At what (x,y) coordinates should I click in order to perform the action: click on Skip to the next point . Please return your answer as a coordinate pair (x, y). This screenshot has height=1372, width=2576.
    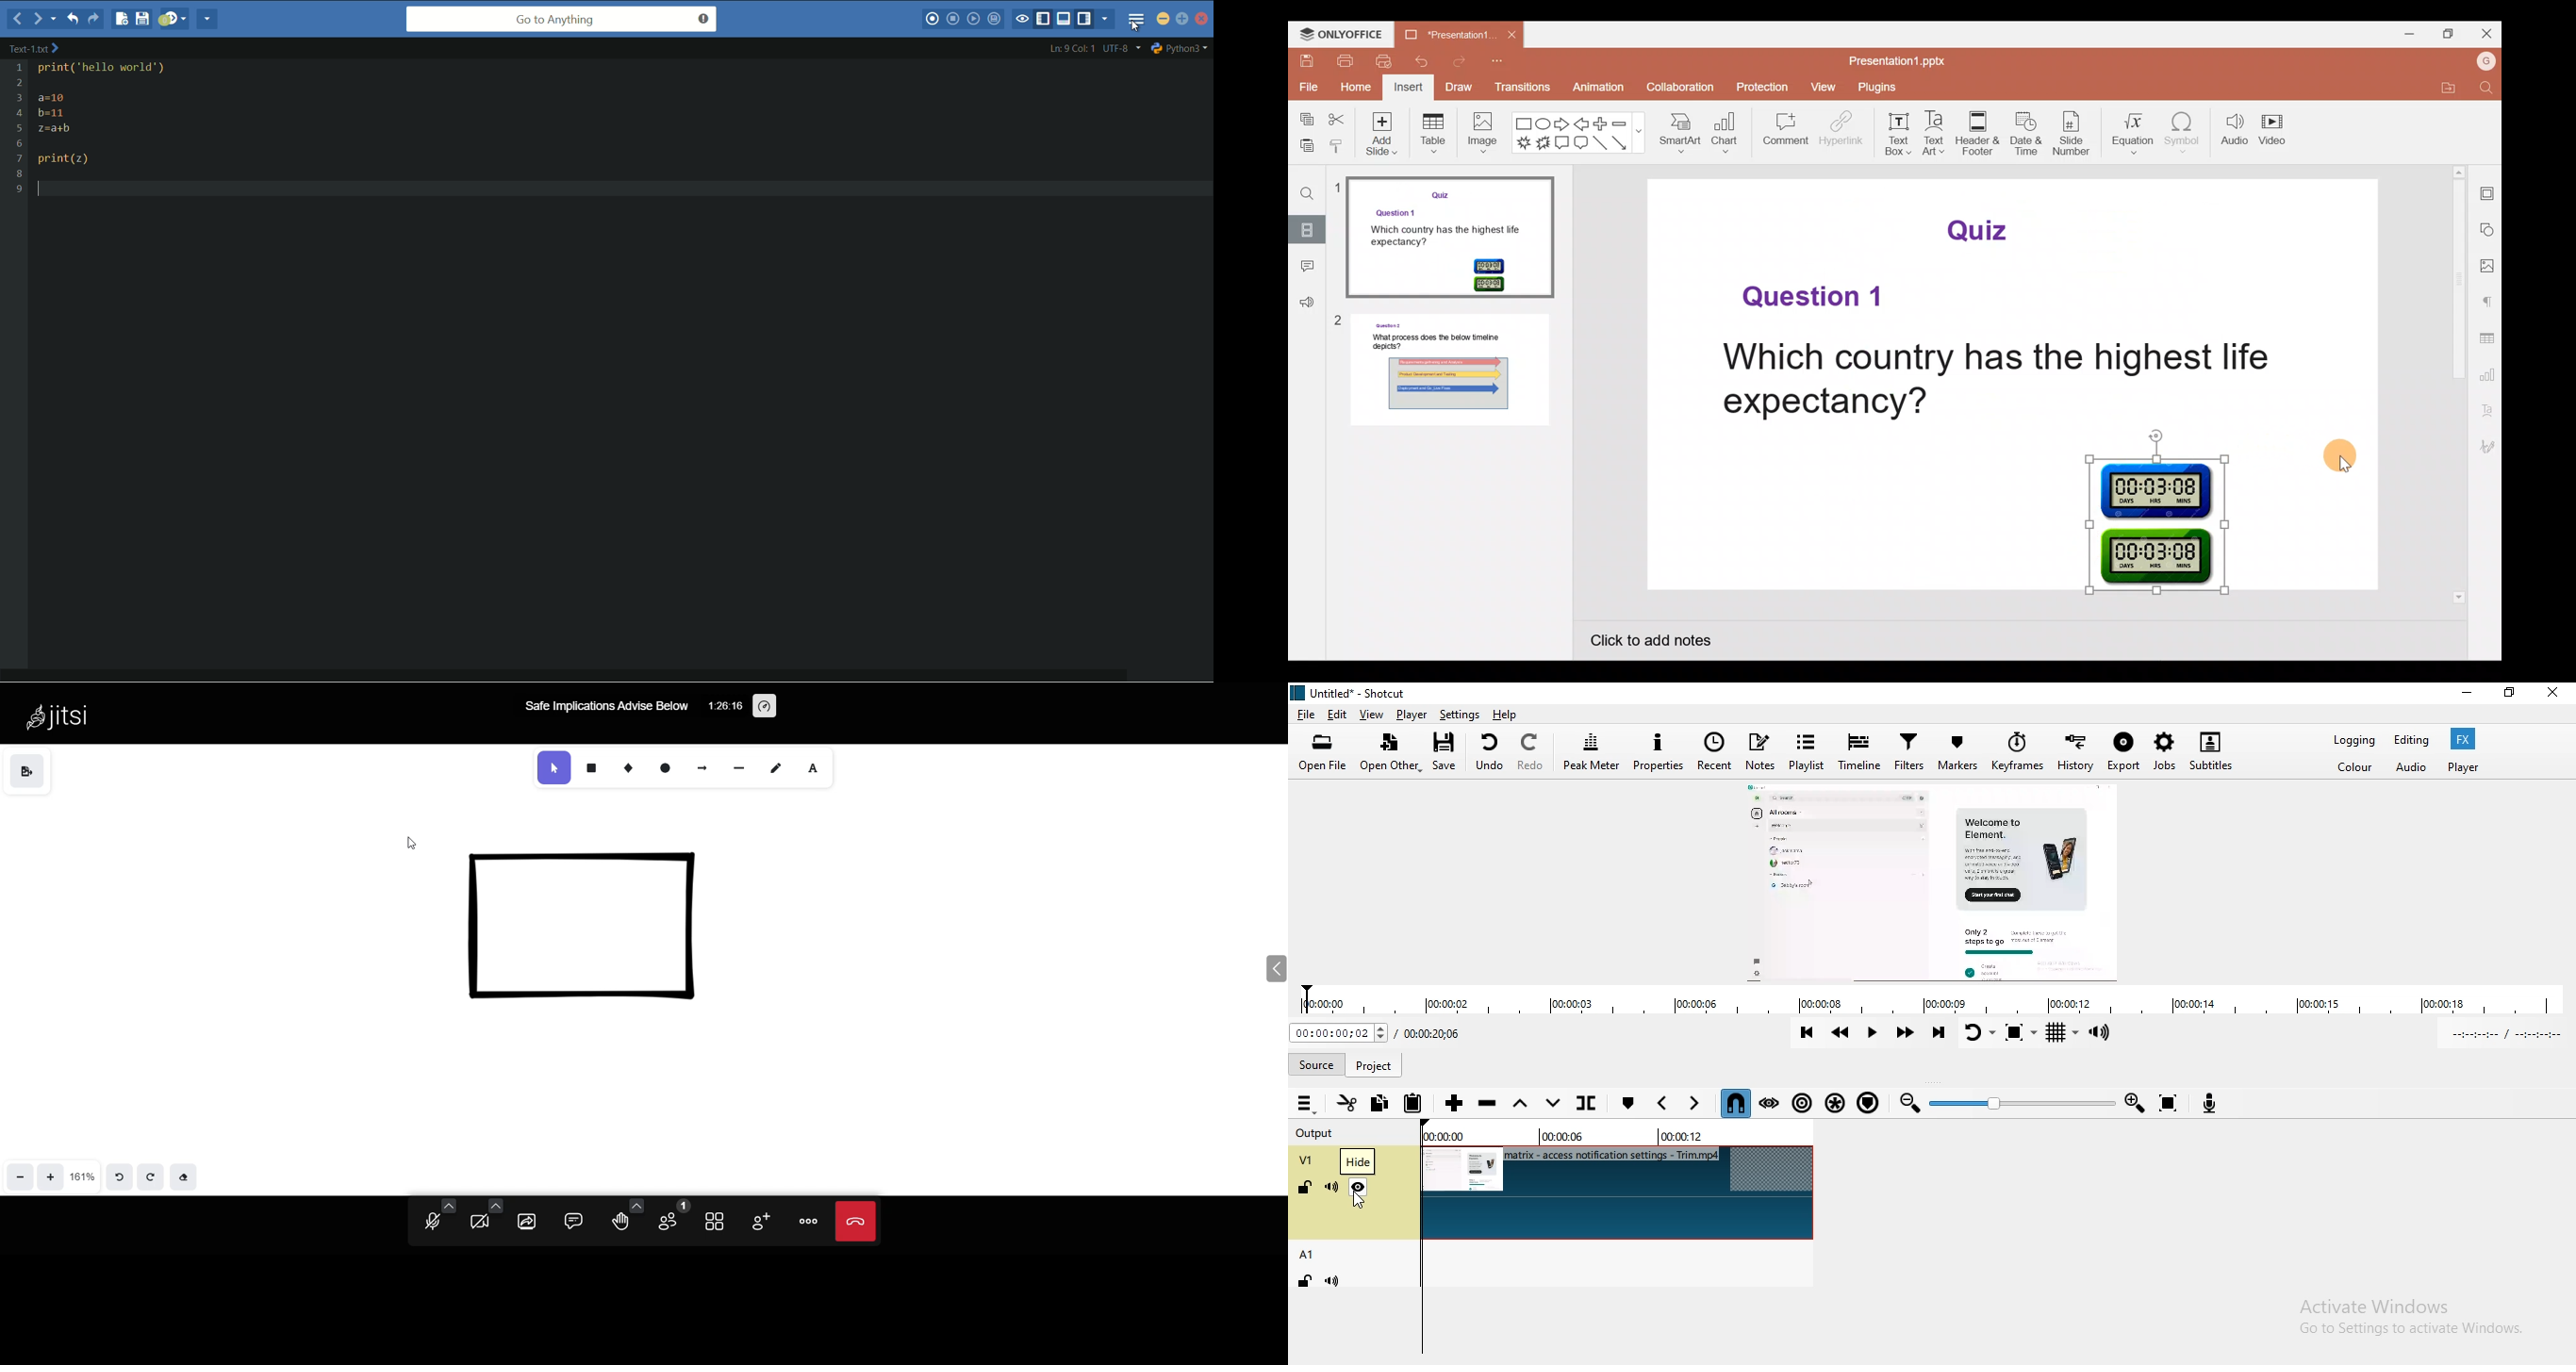
    Looking at the image, I should click on (1940, 1034).